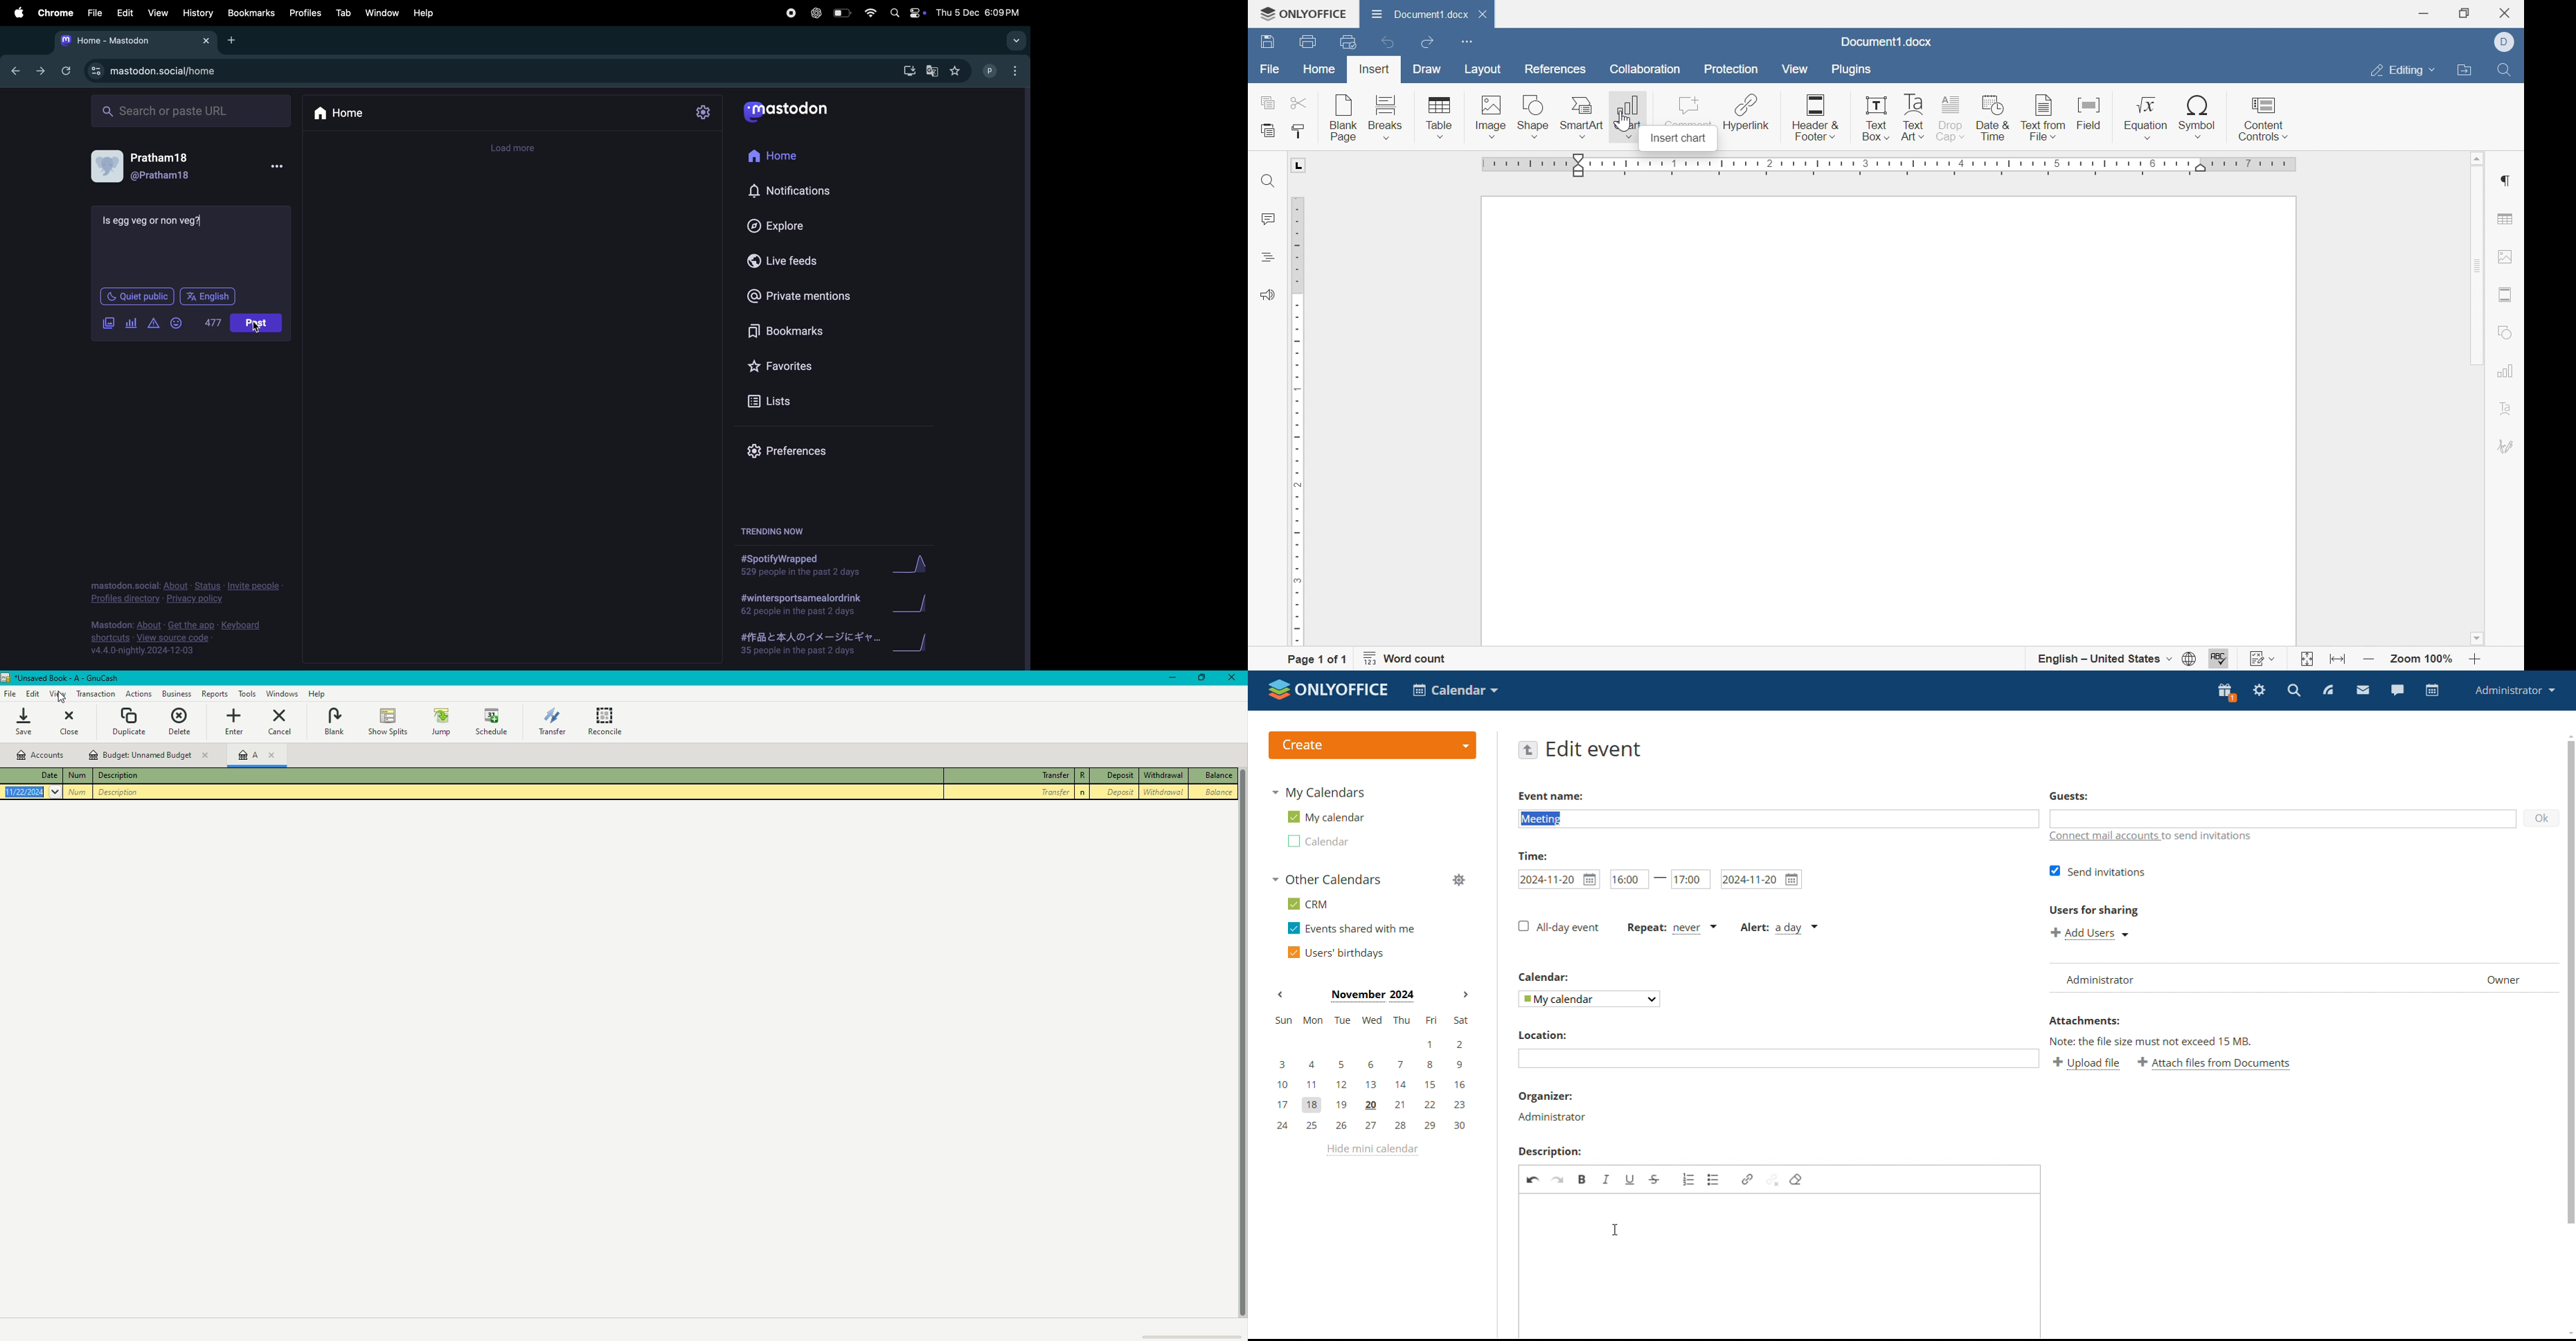 The image size is (2576, 1344). Describe the element at coordinates (1280, 995) in the screenshot. I see `previous month` at that location.